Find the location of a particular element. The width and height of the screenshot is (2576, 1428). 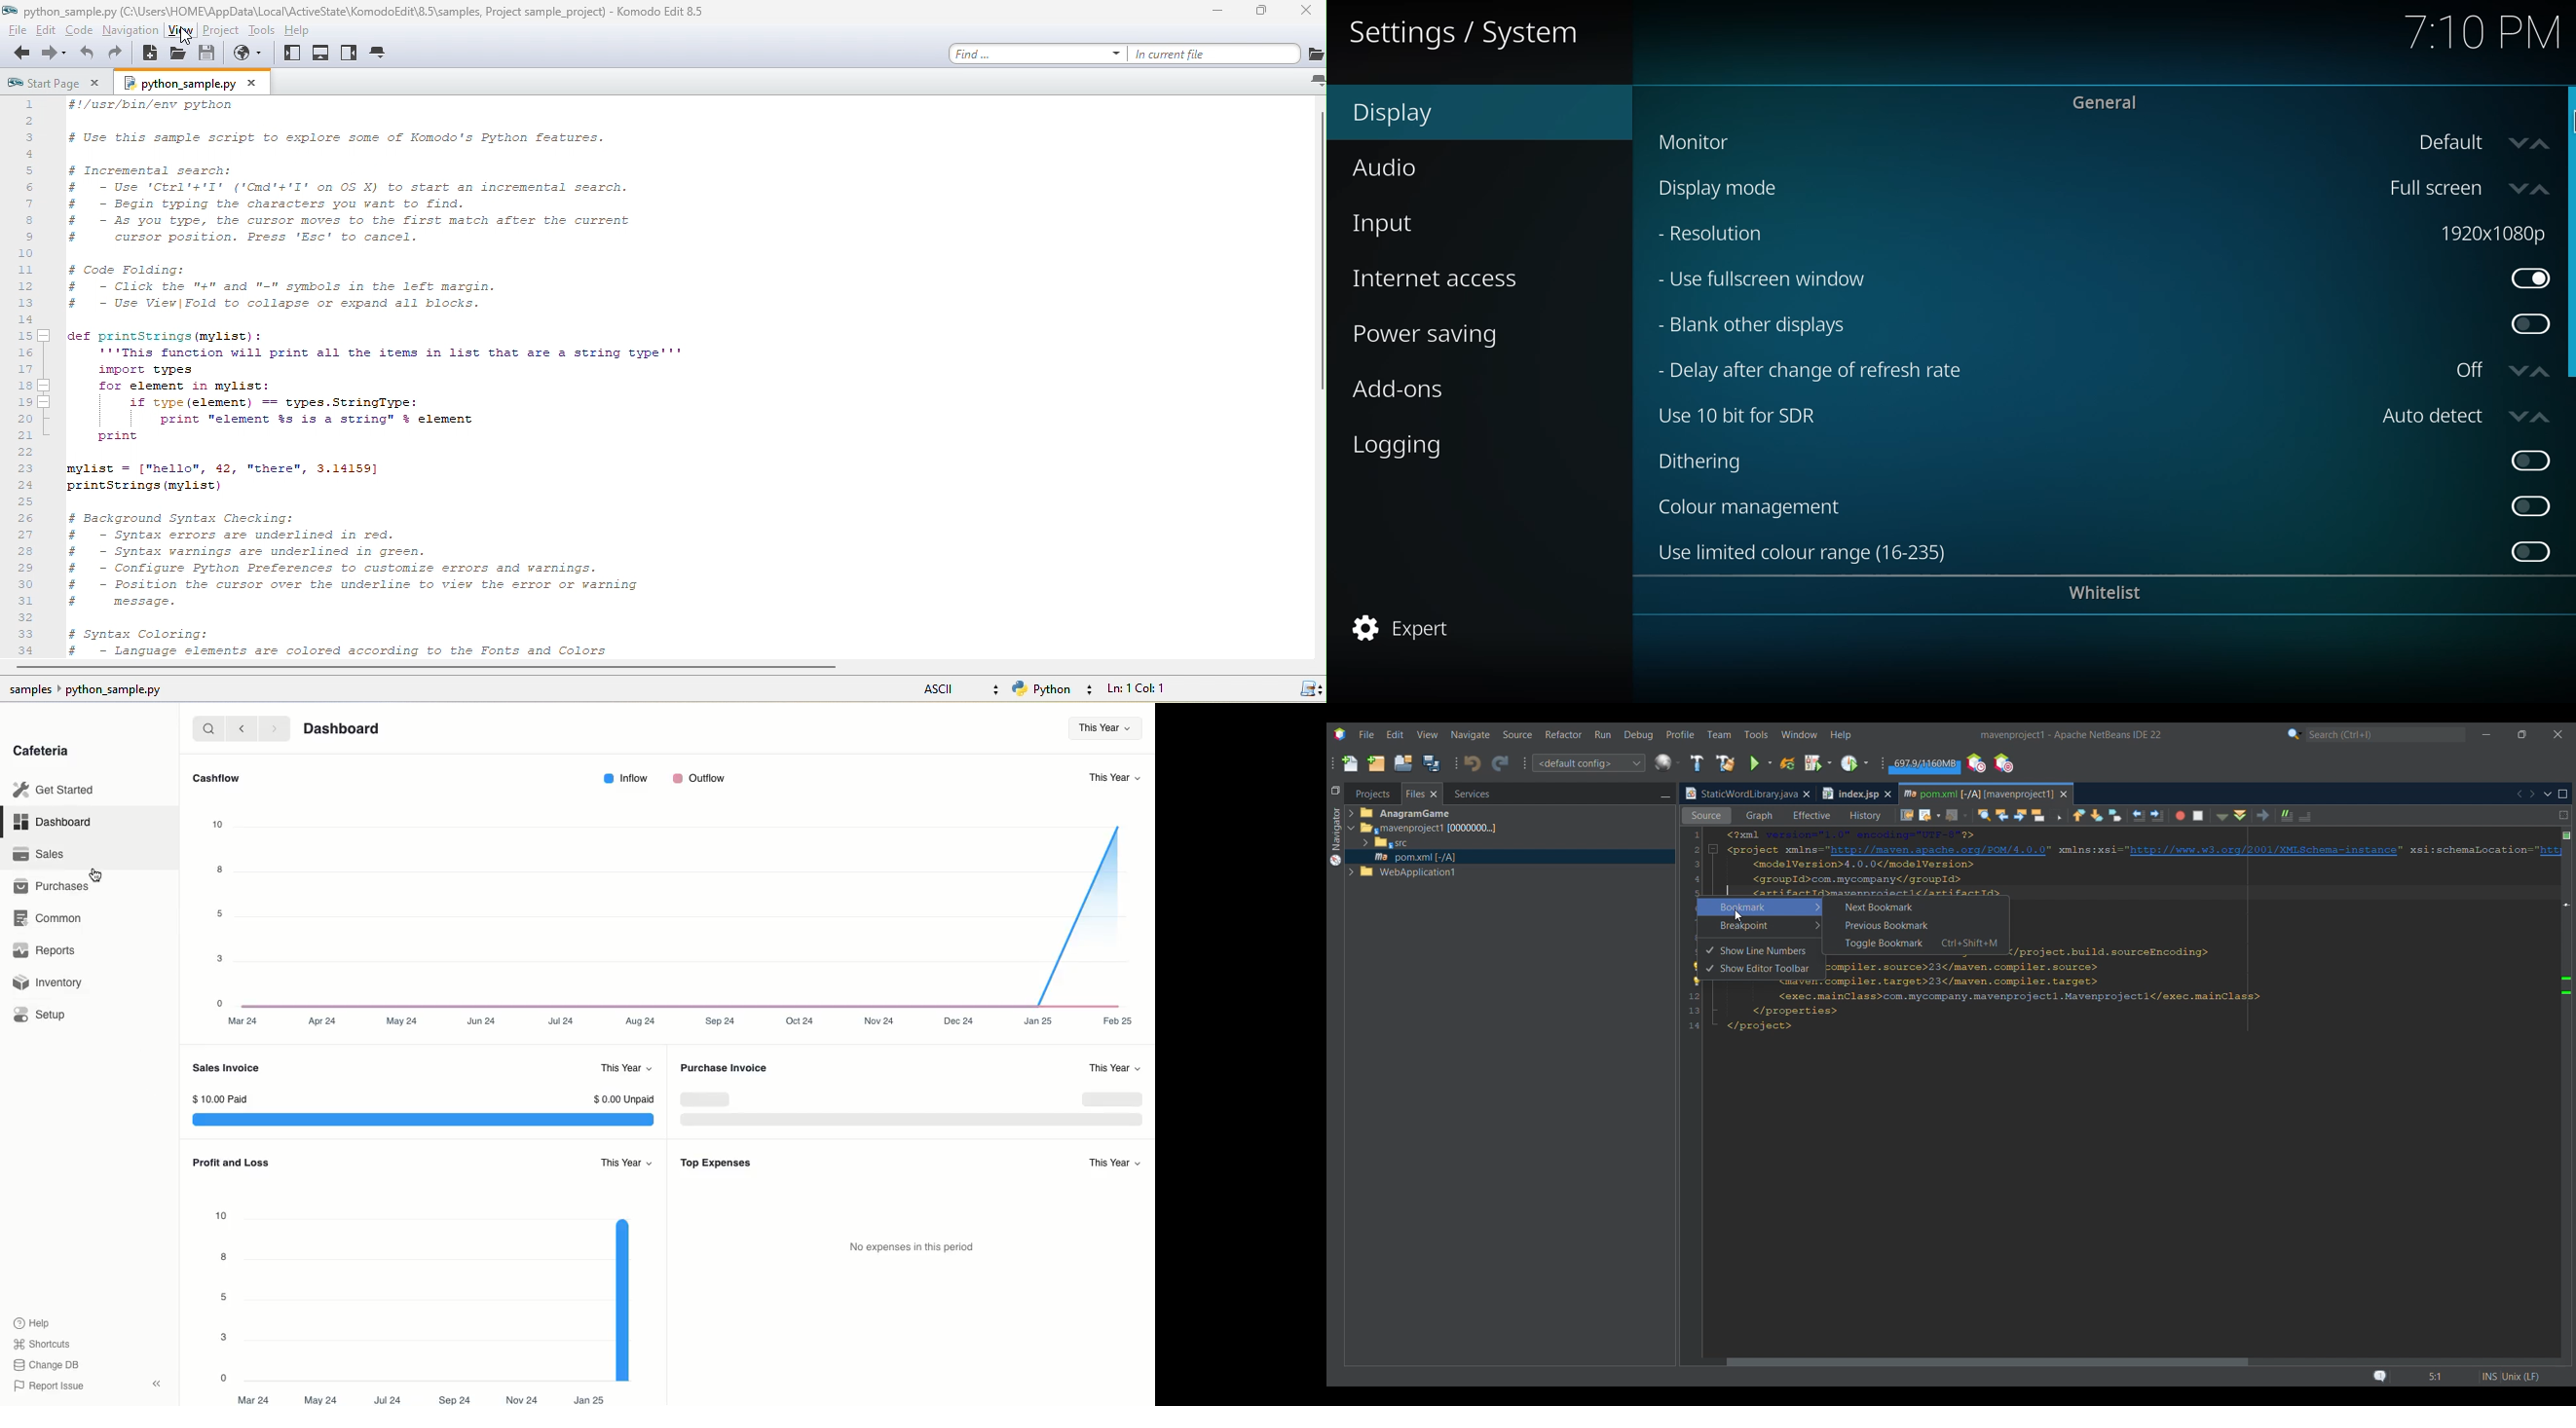

8 is located at coordinates (223, 1255).